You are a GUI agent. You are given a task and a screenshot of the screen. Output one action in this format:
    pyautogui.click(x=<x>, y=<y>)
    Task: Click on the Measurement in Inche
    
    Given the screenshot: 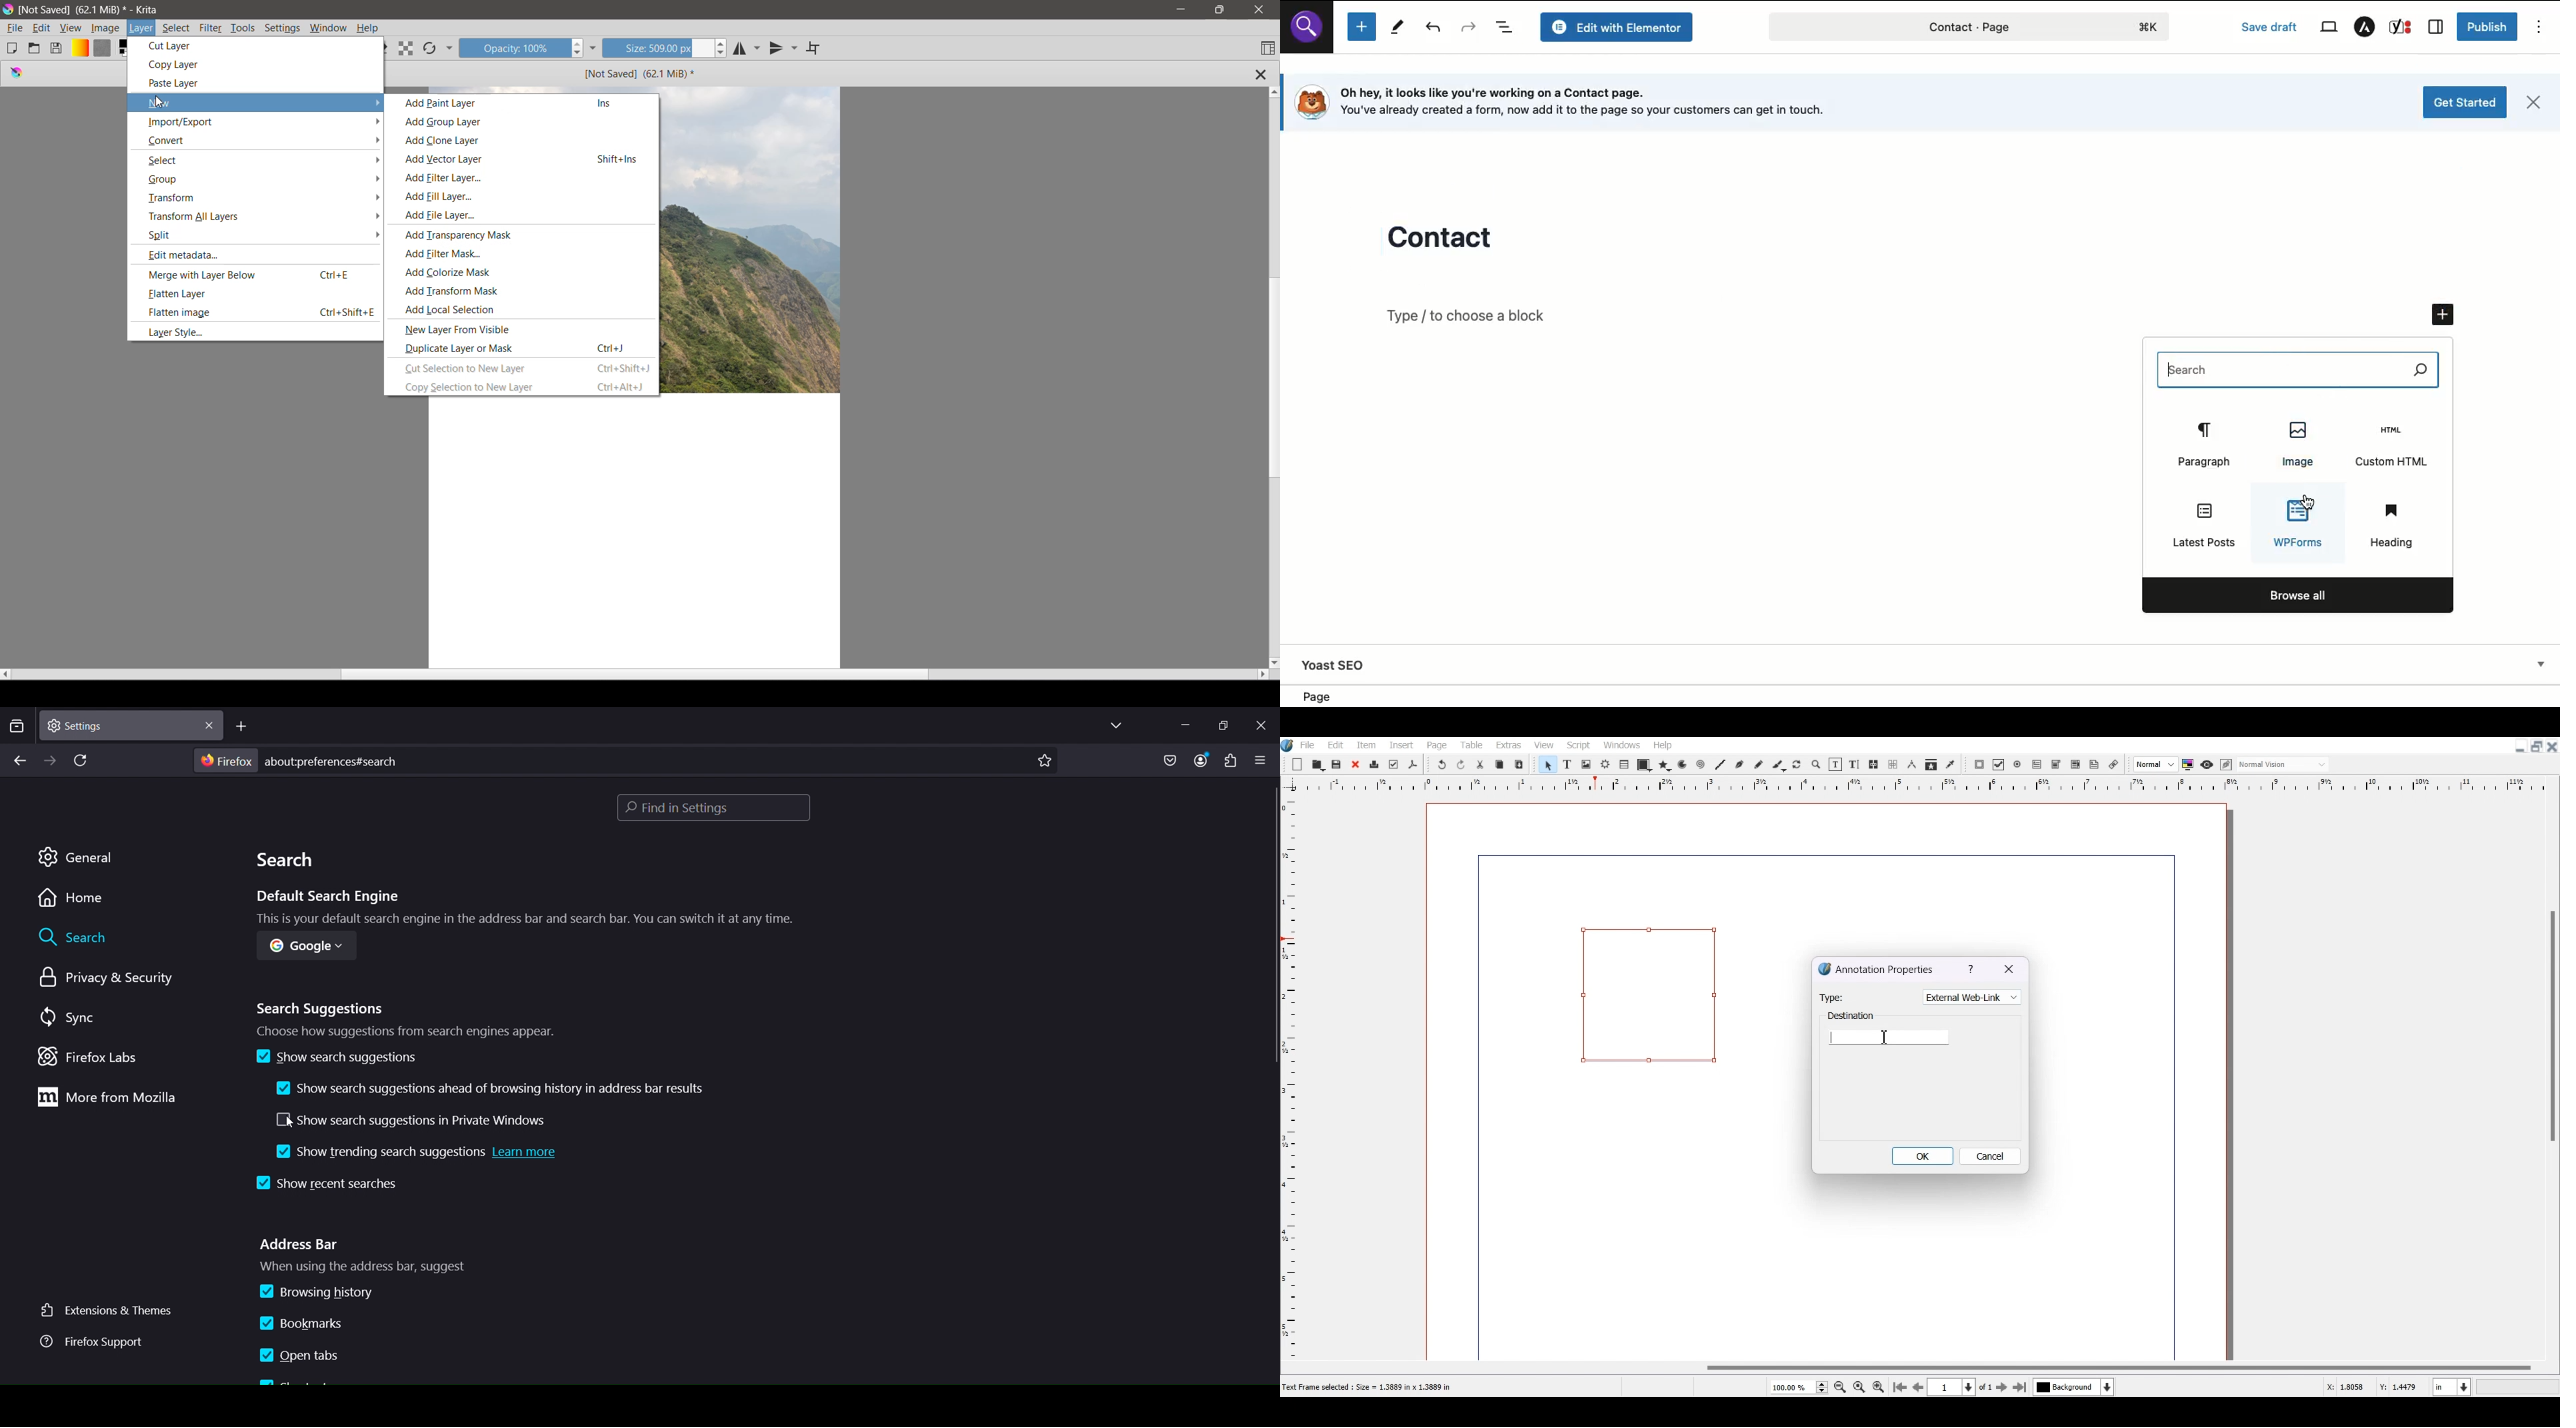 What is the action you would take?
    pyautogui.click(x=2452, y=1387)
    